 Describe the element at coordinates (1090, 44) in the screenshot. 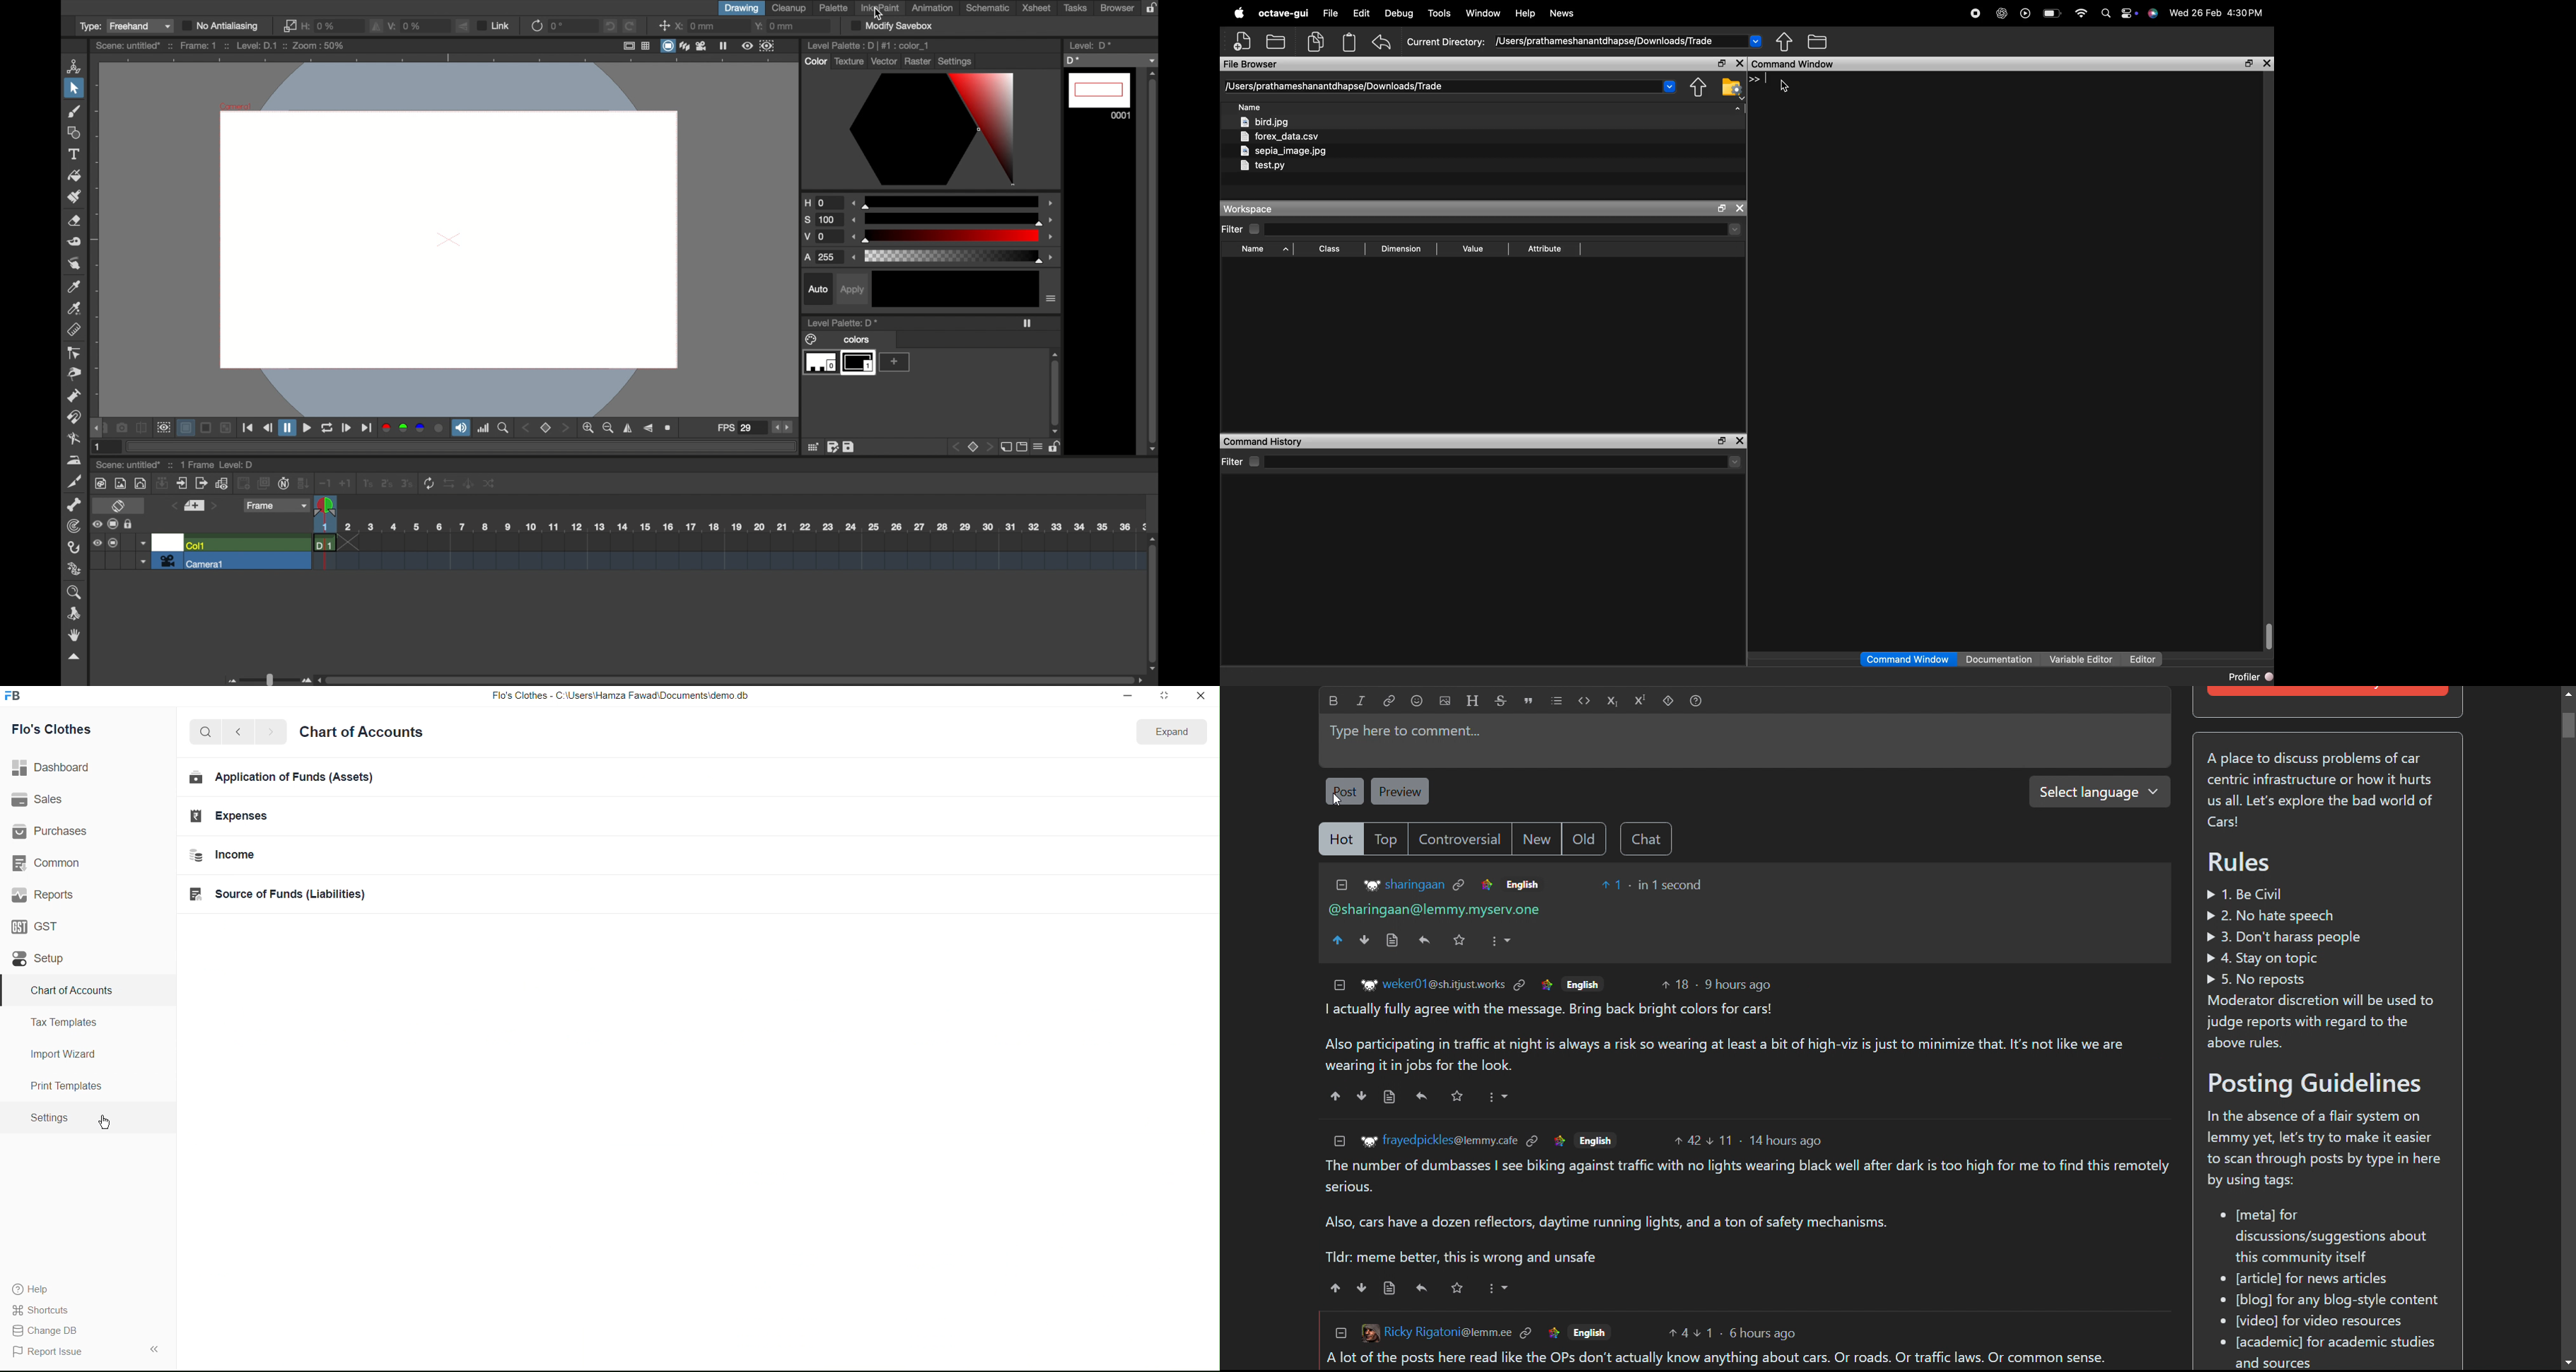

I see `level` at that location.